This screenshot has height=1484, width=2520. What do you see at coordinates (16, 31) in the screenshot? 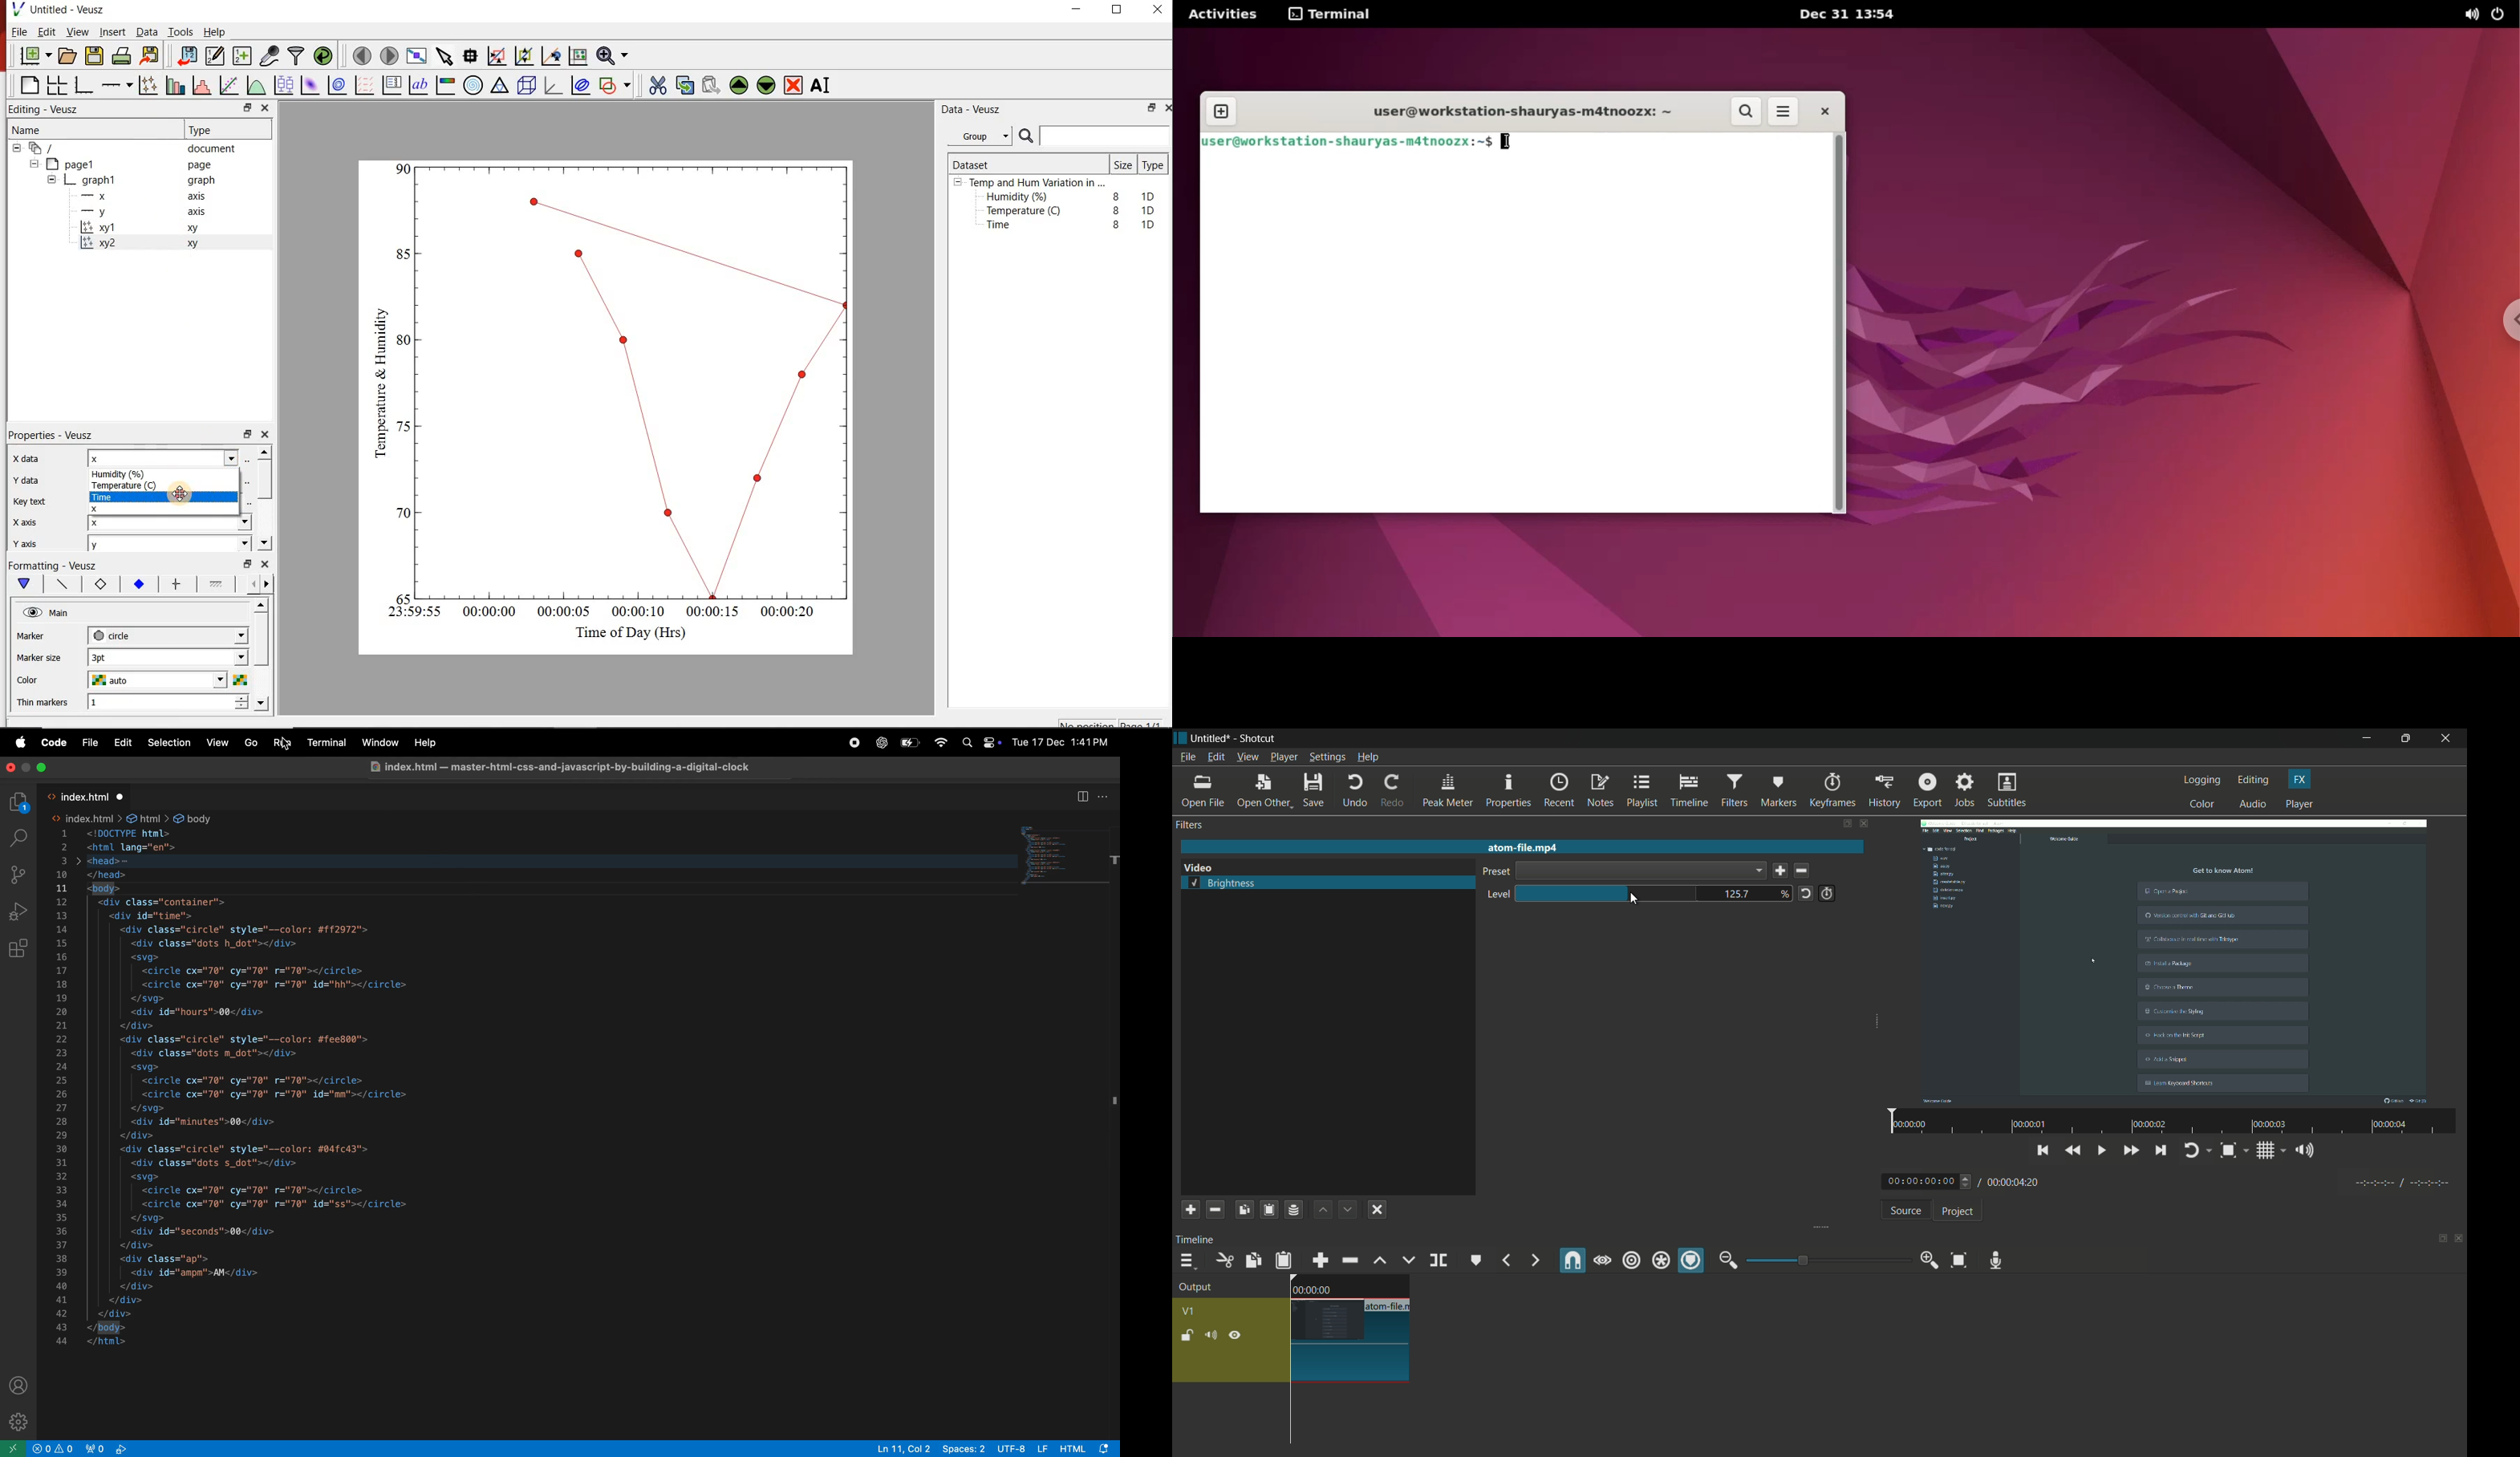
I see `File` at bounding box center [16, 31].